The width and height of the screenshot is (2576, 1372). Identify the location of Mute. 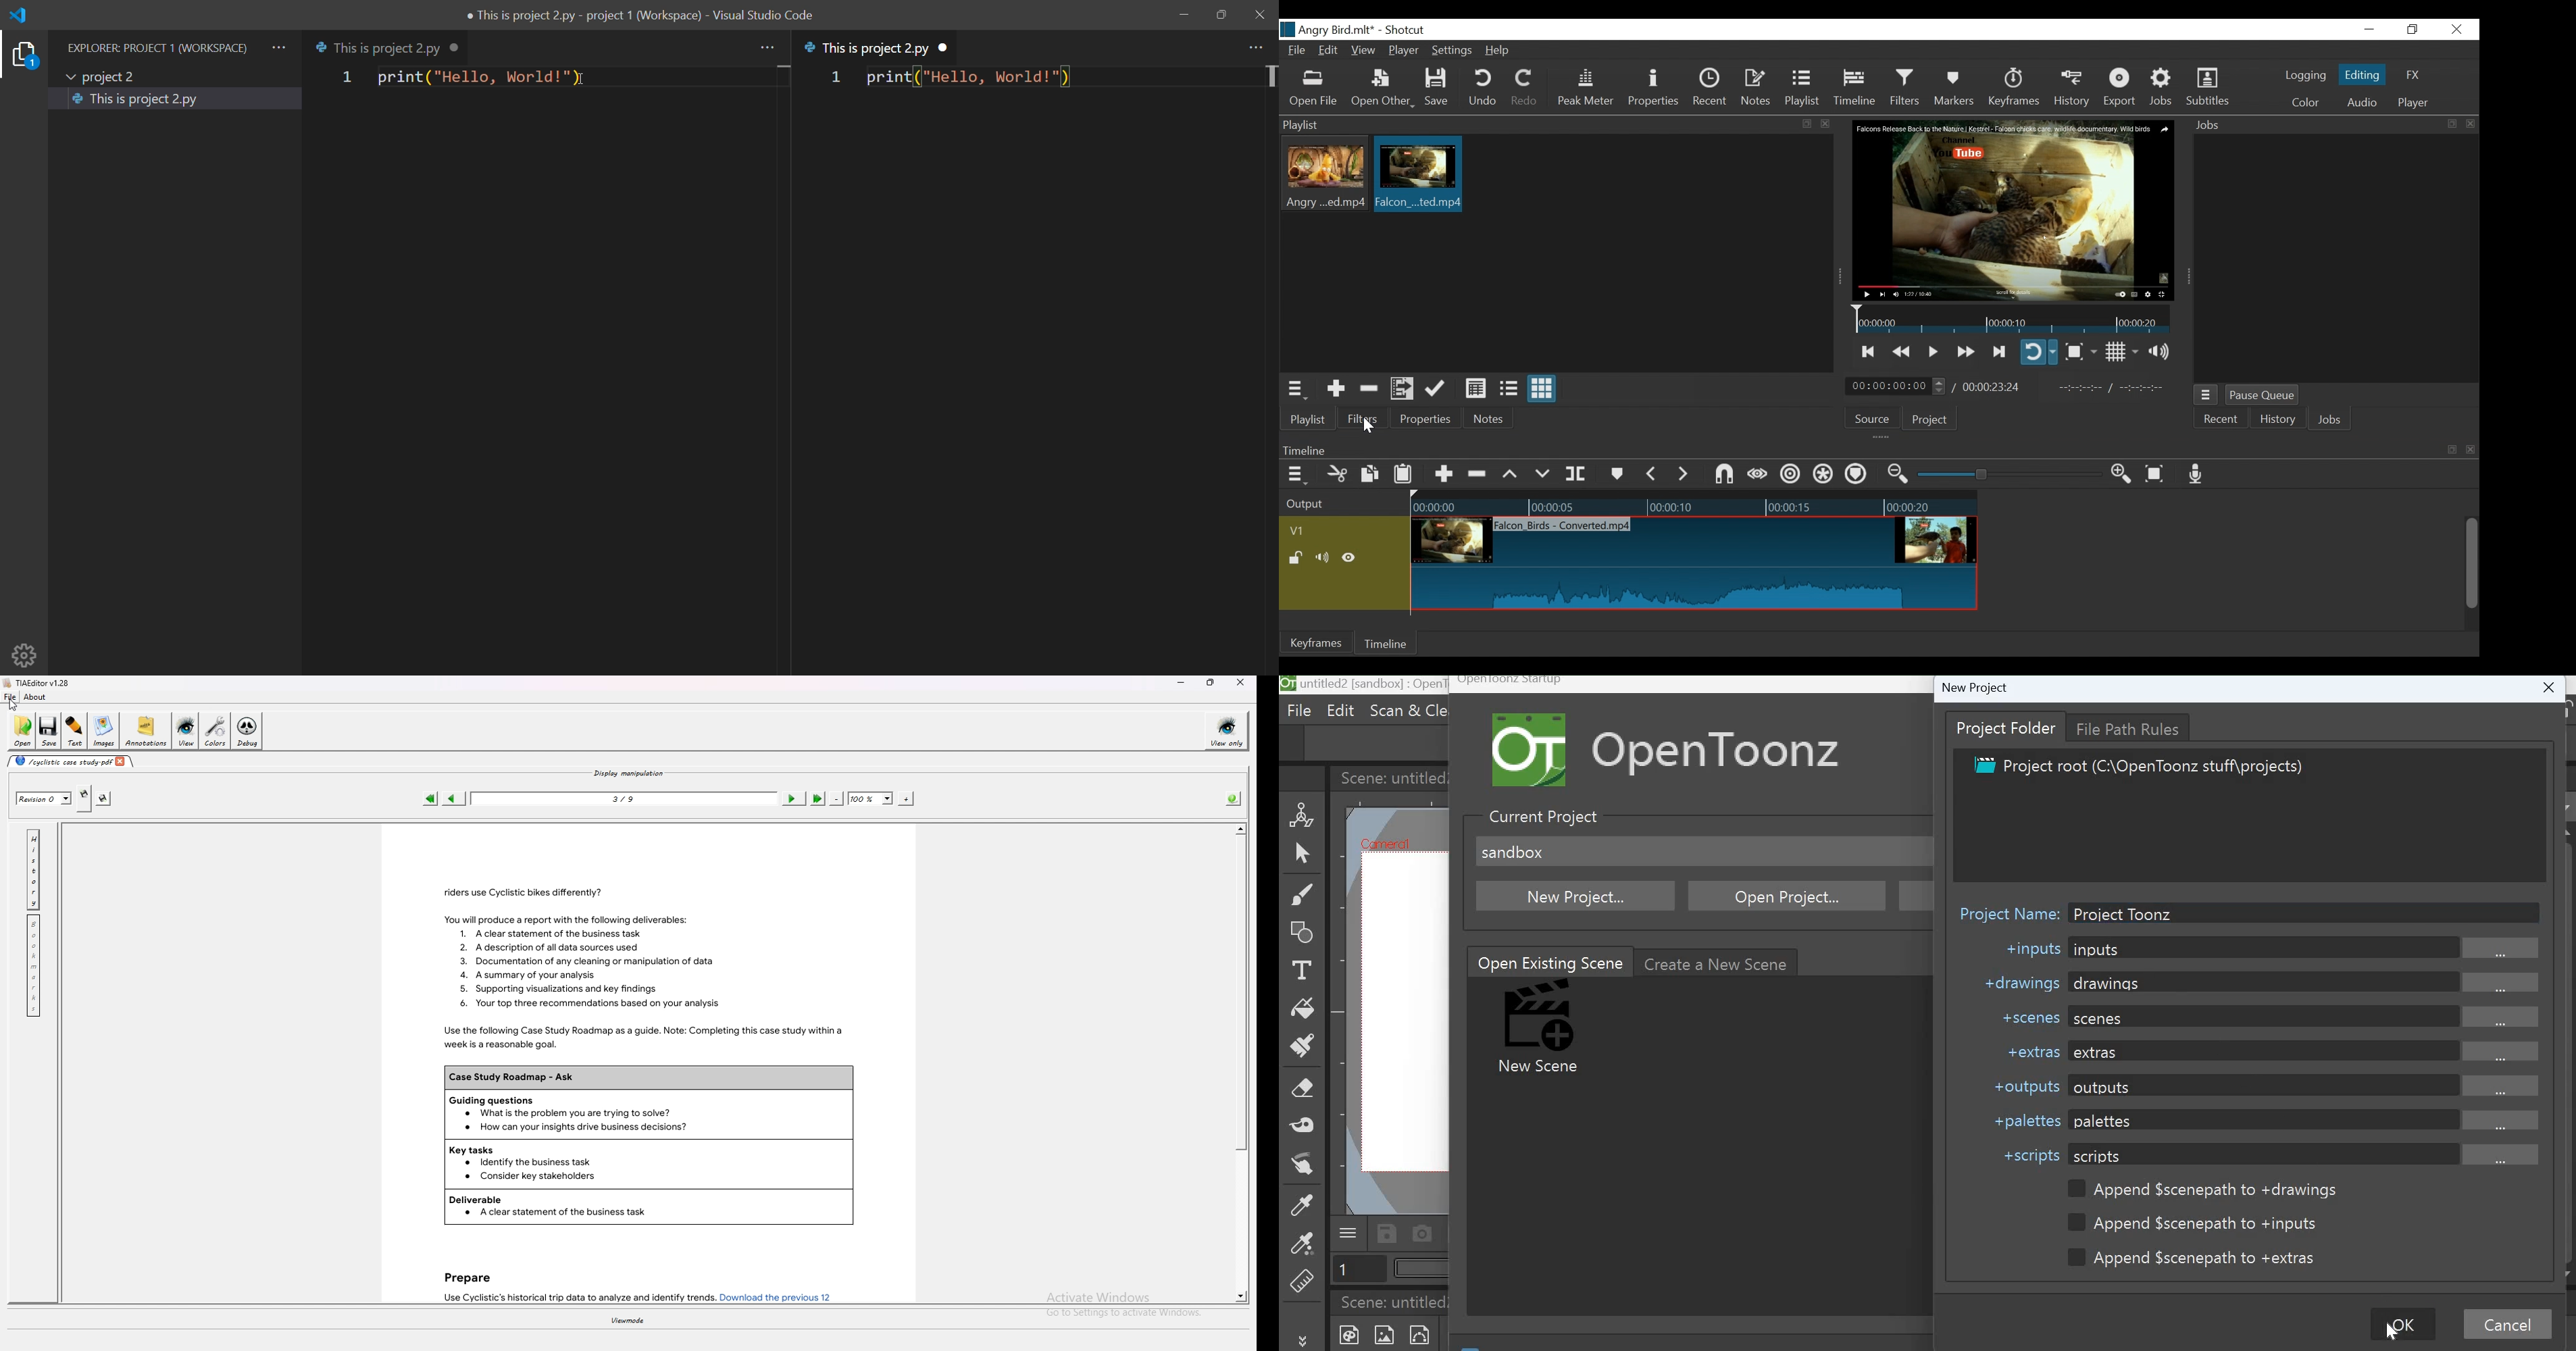
(1325, 559).